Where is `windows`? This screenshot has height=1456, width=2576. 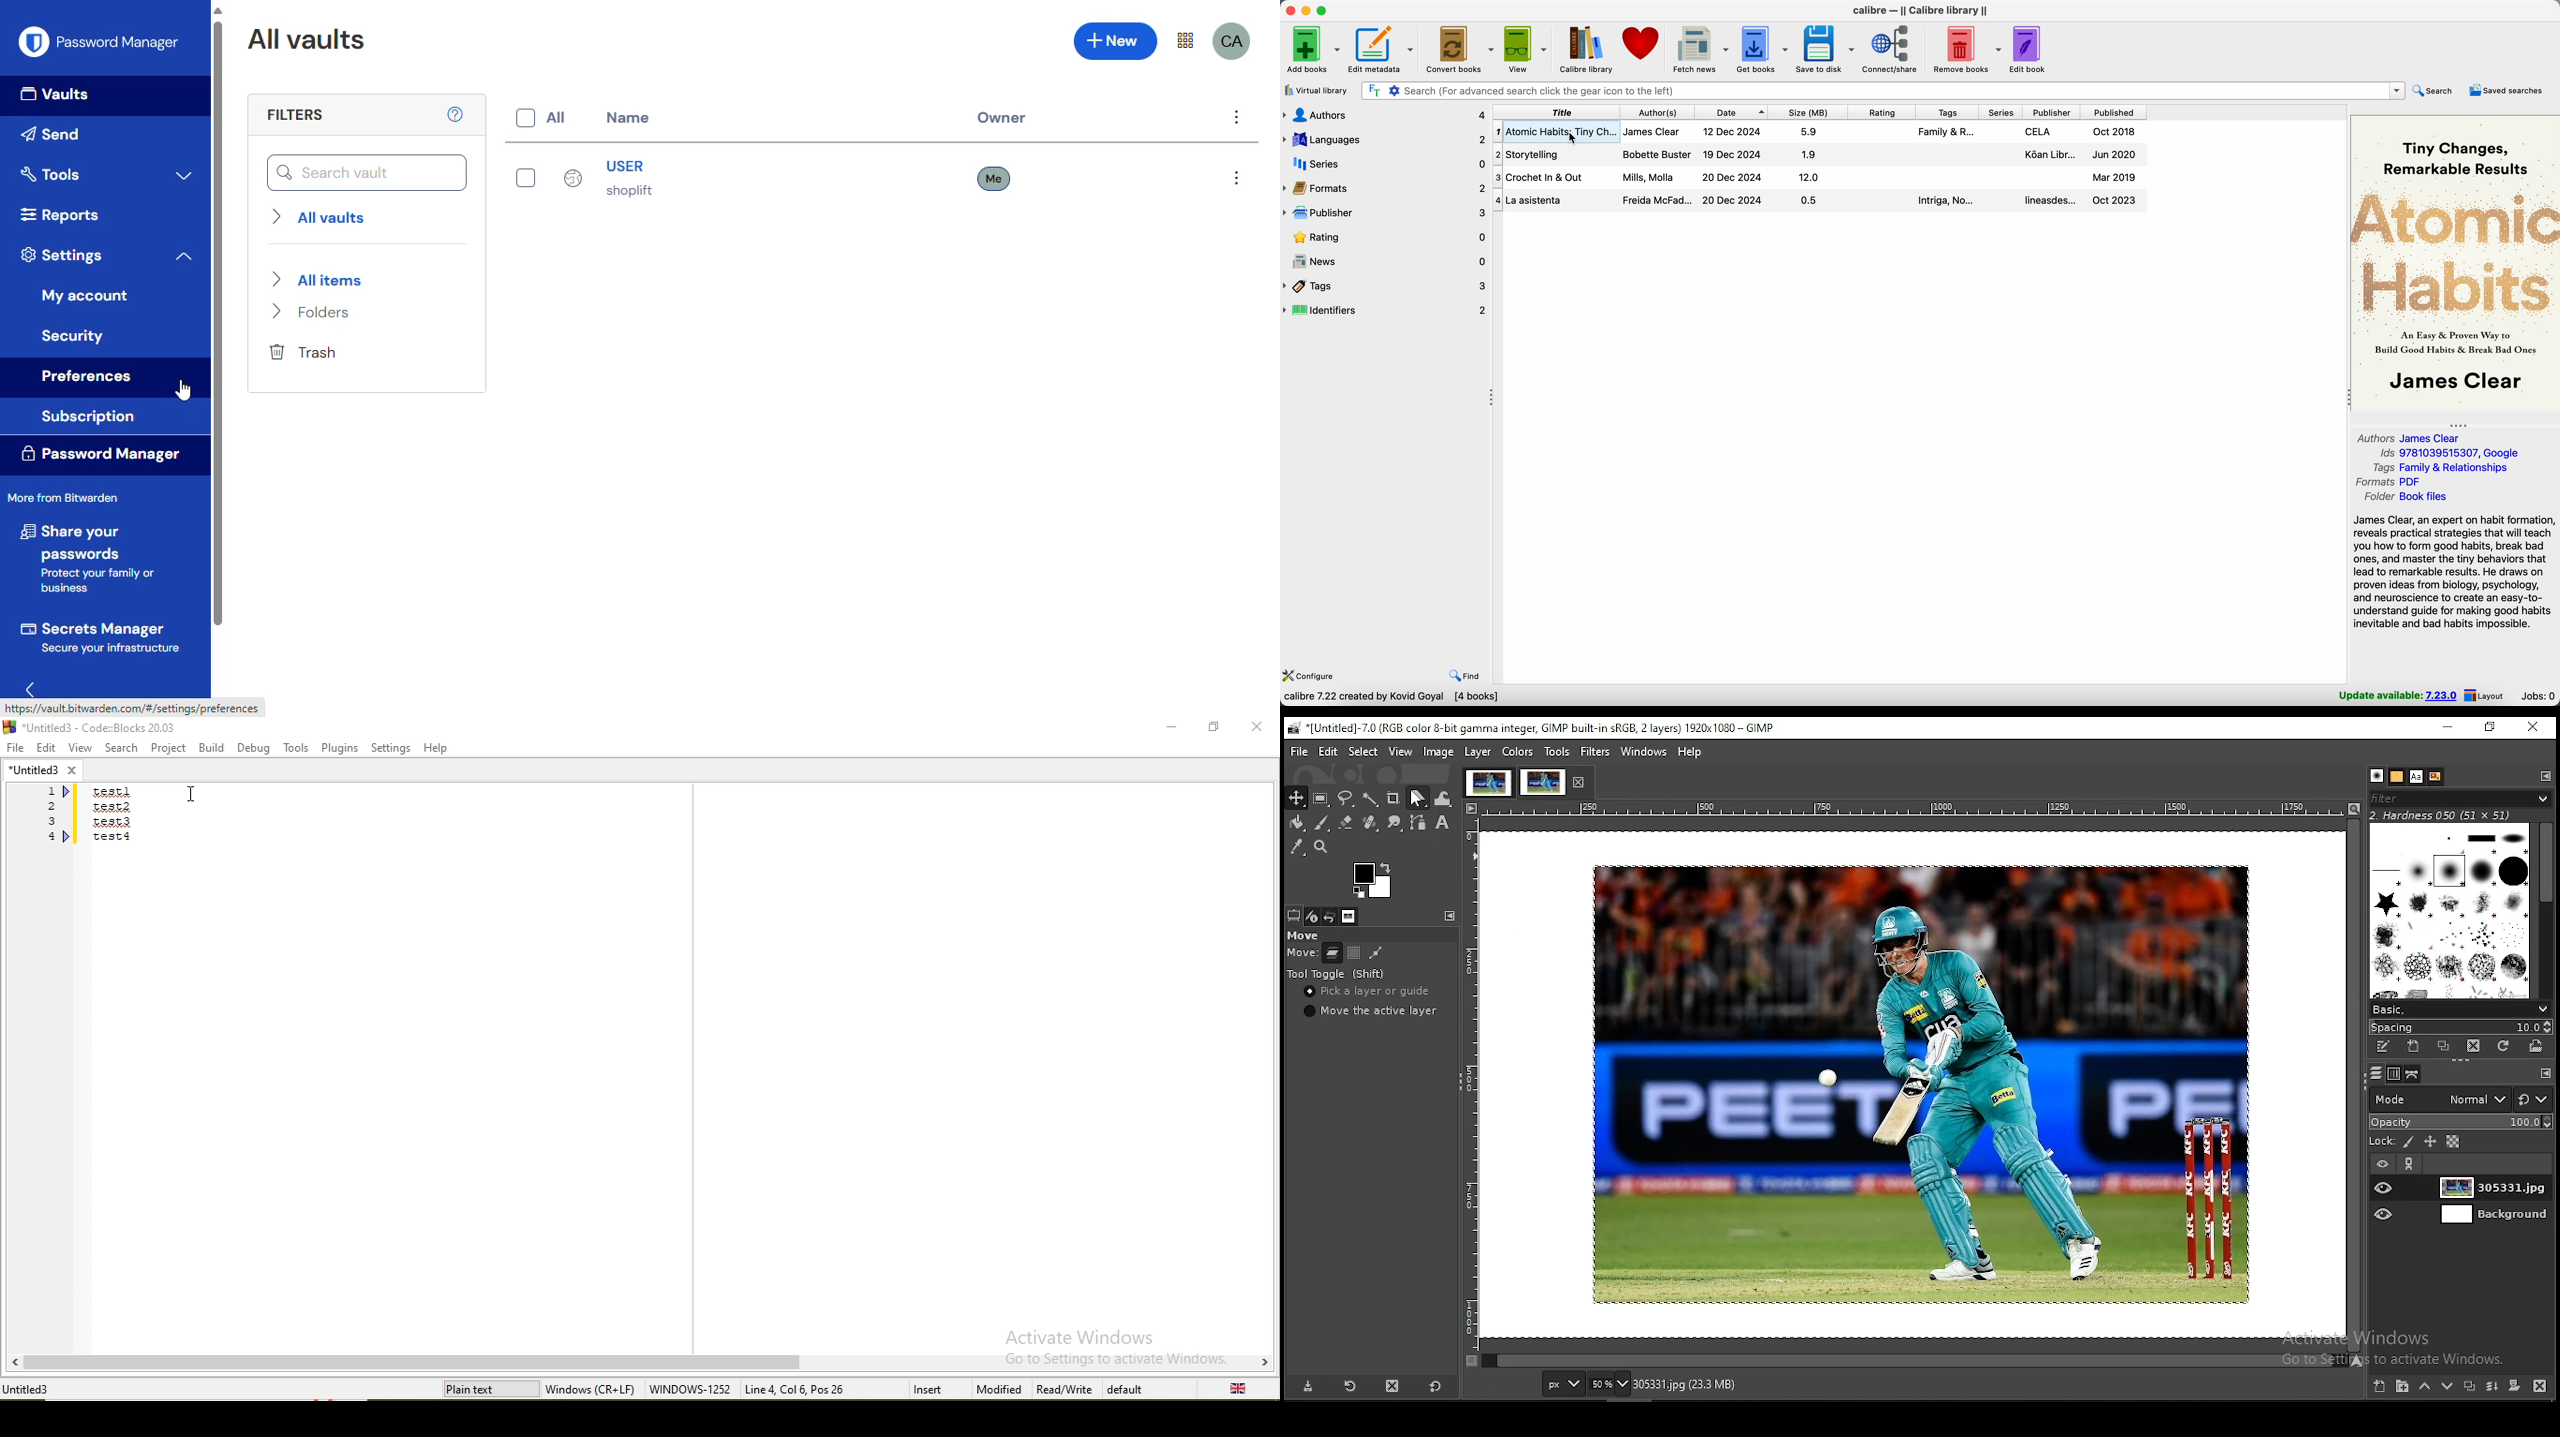 windows is located at coordinates (1645, 752).